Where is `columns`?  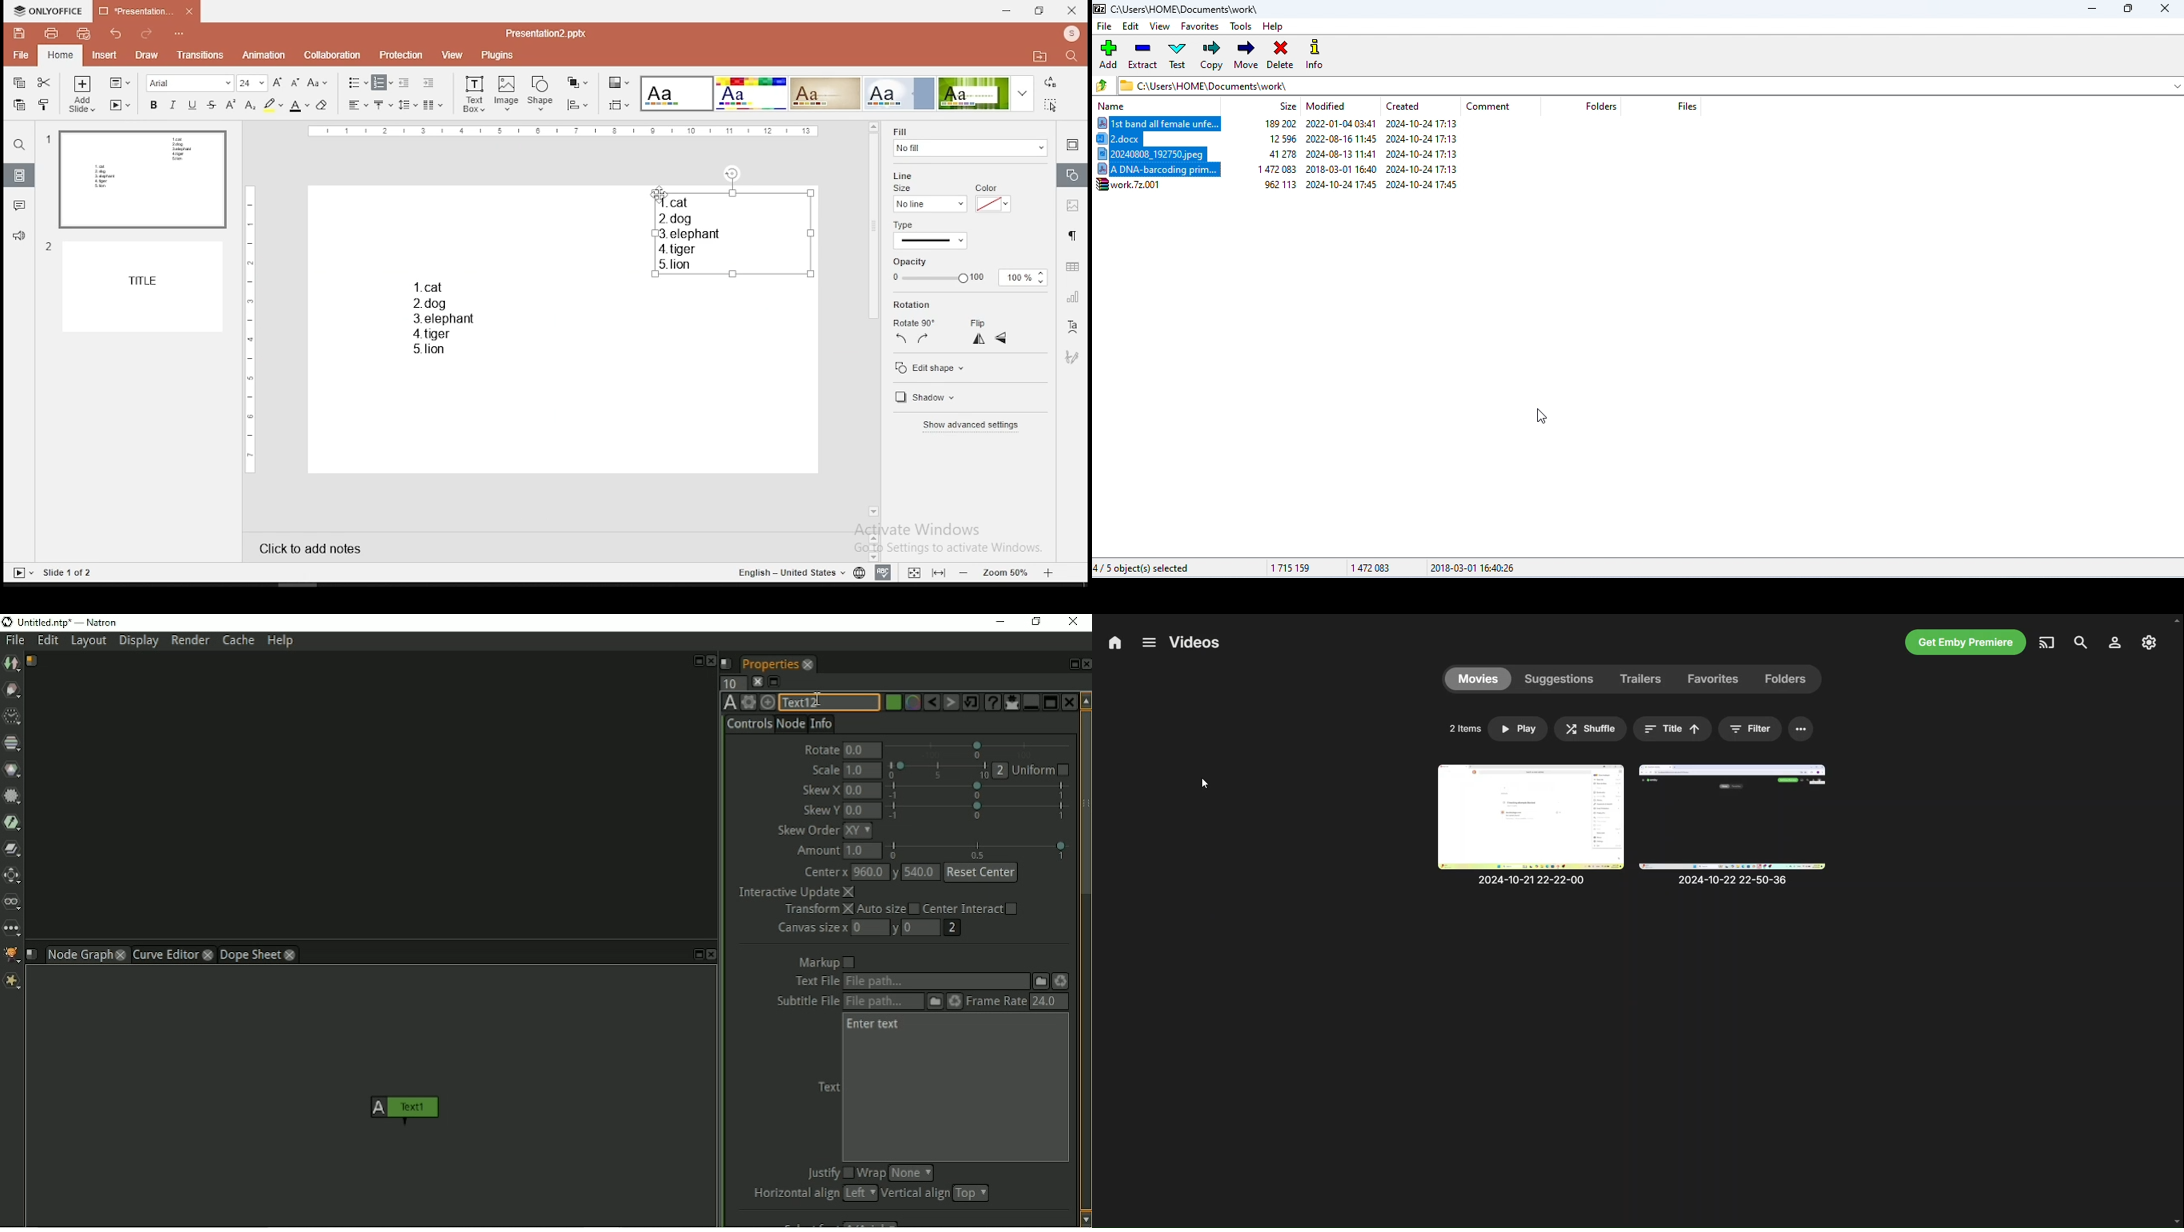
columns is located at coordinates (433, 104).